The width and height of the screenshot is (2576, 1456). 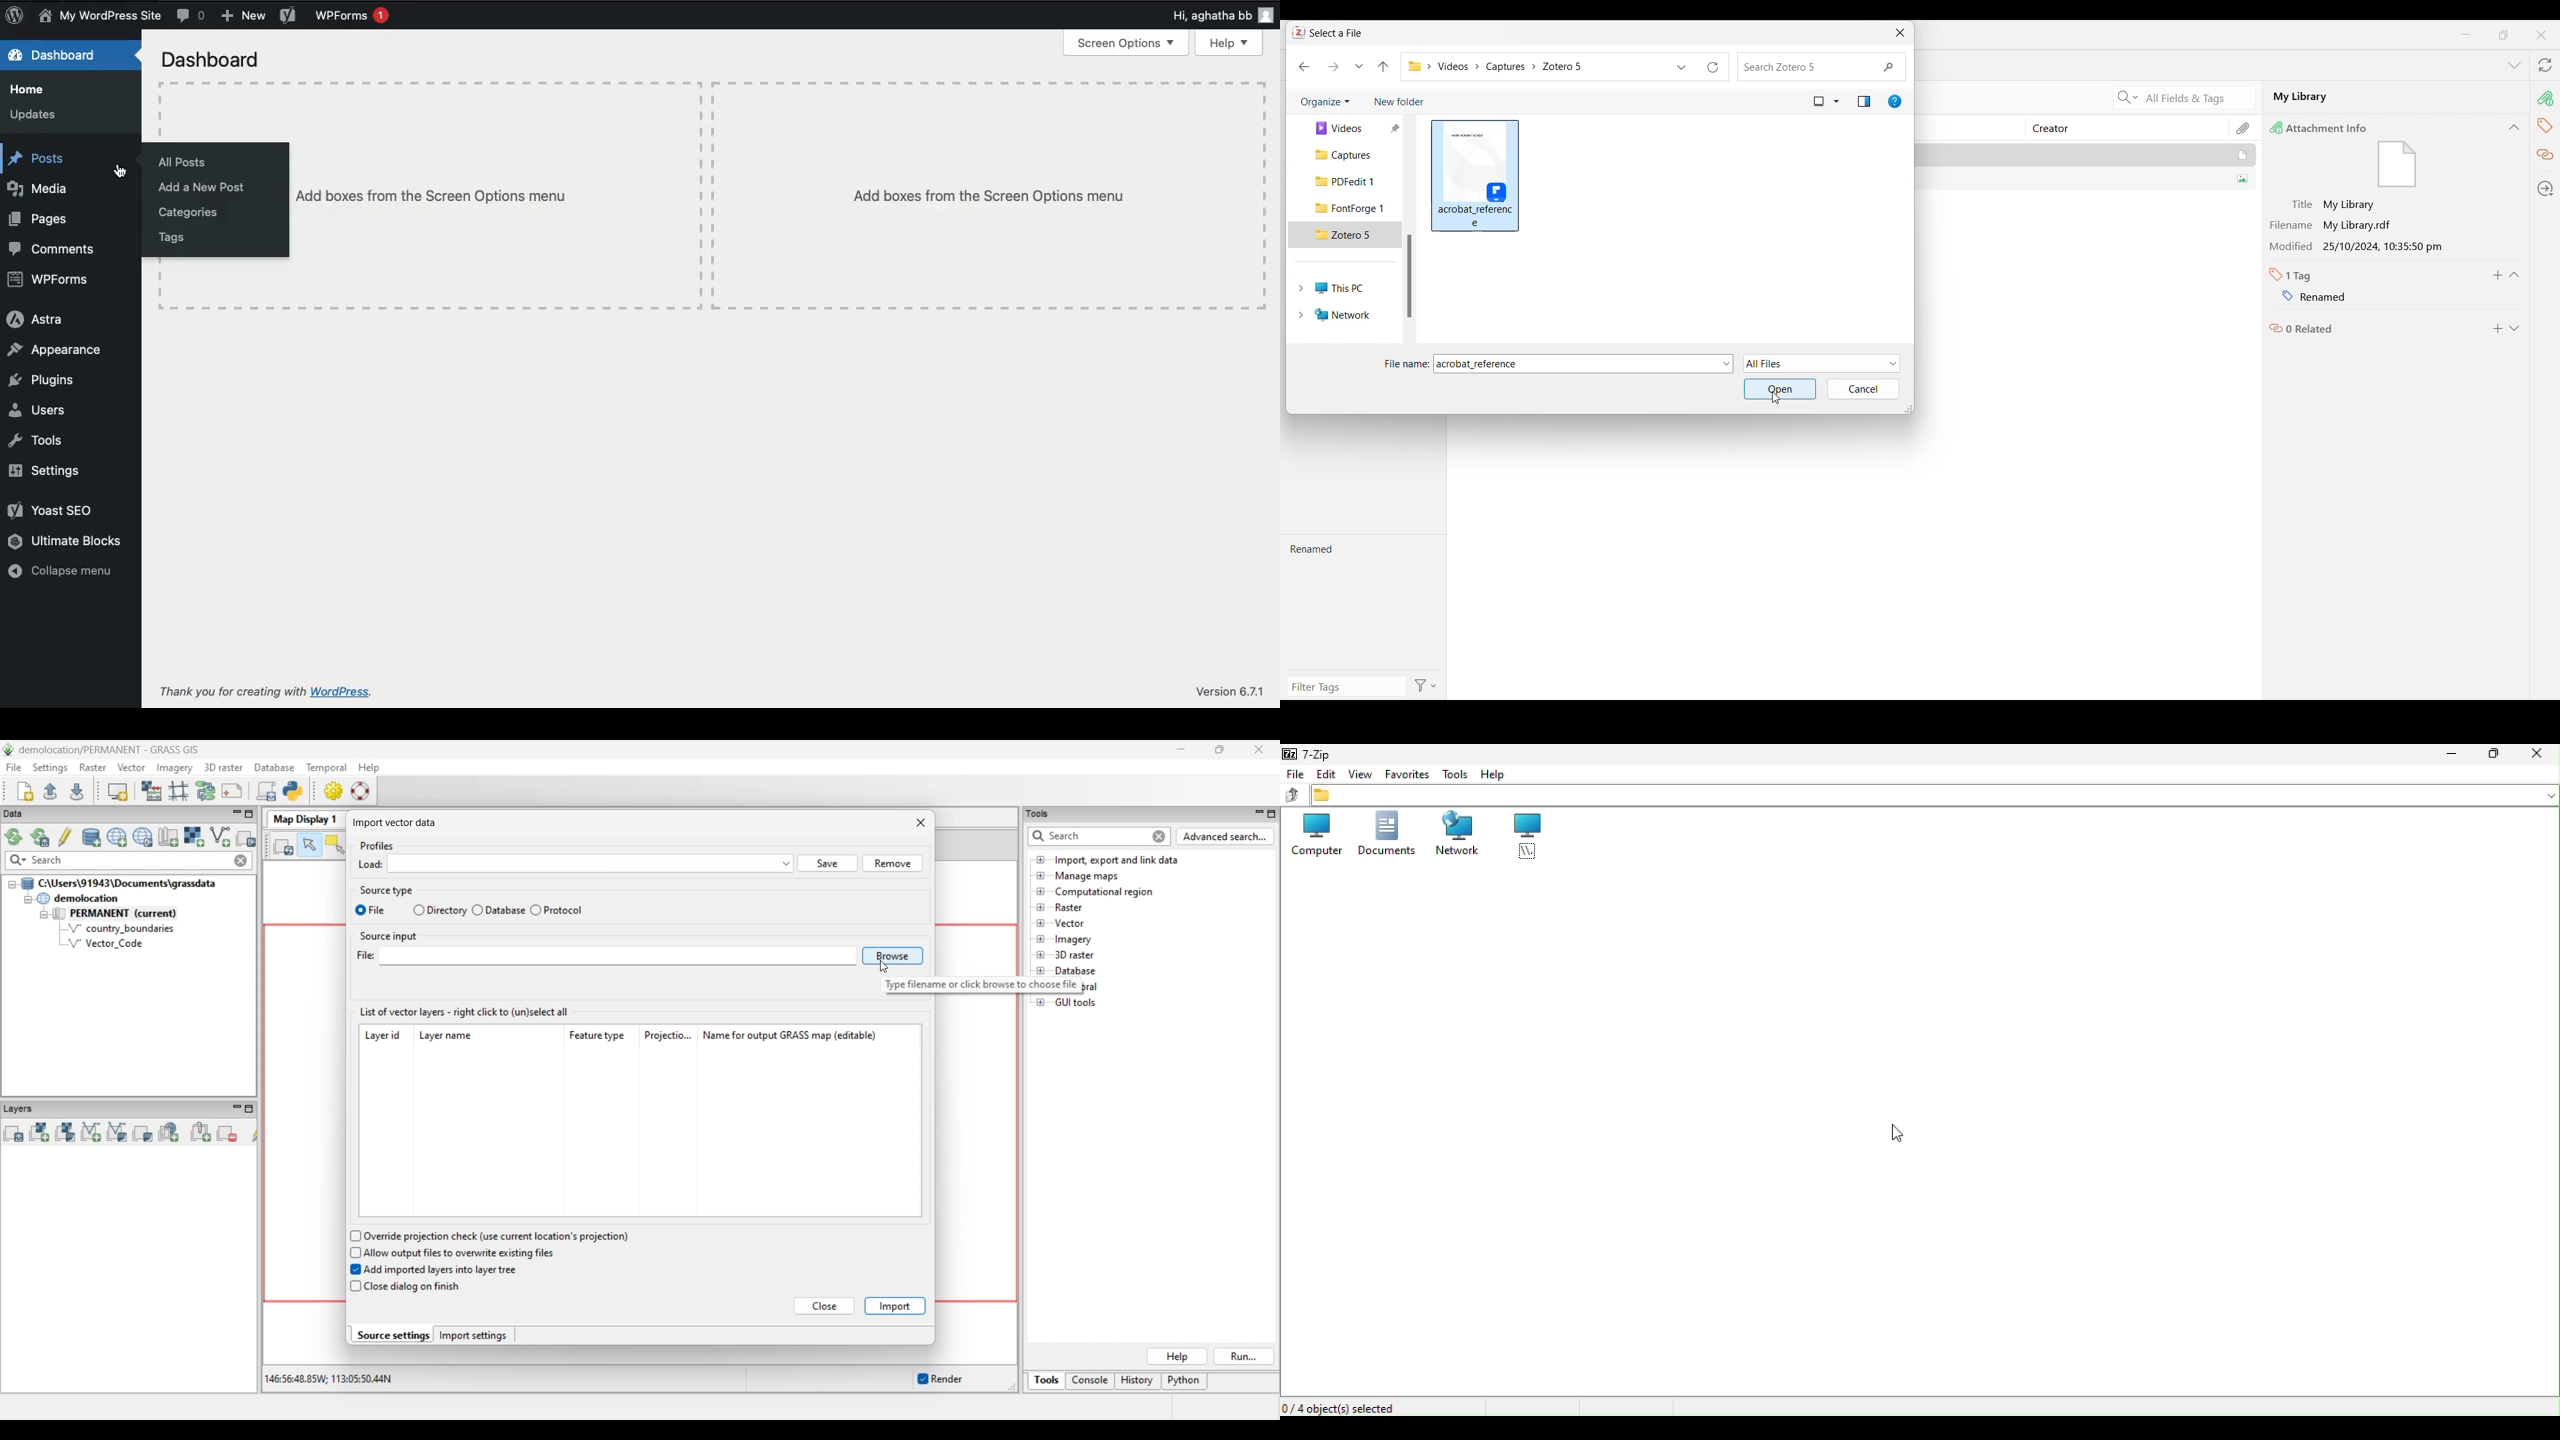 I want to click on Change dimension of window, so click(x=1907, y=409).